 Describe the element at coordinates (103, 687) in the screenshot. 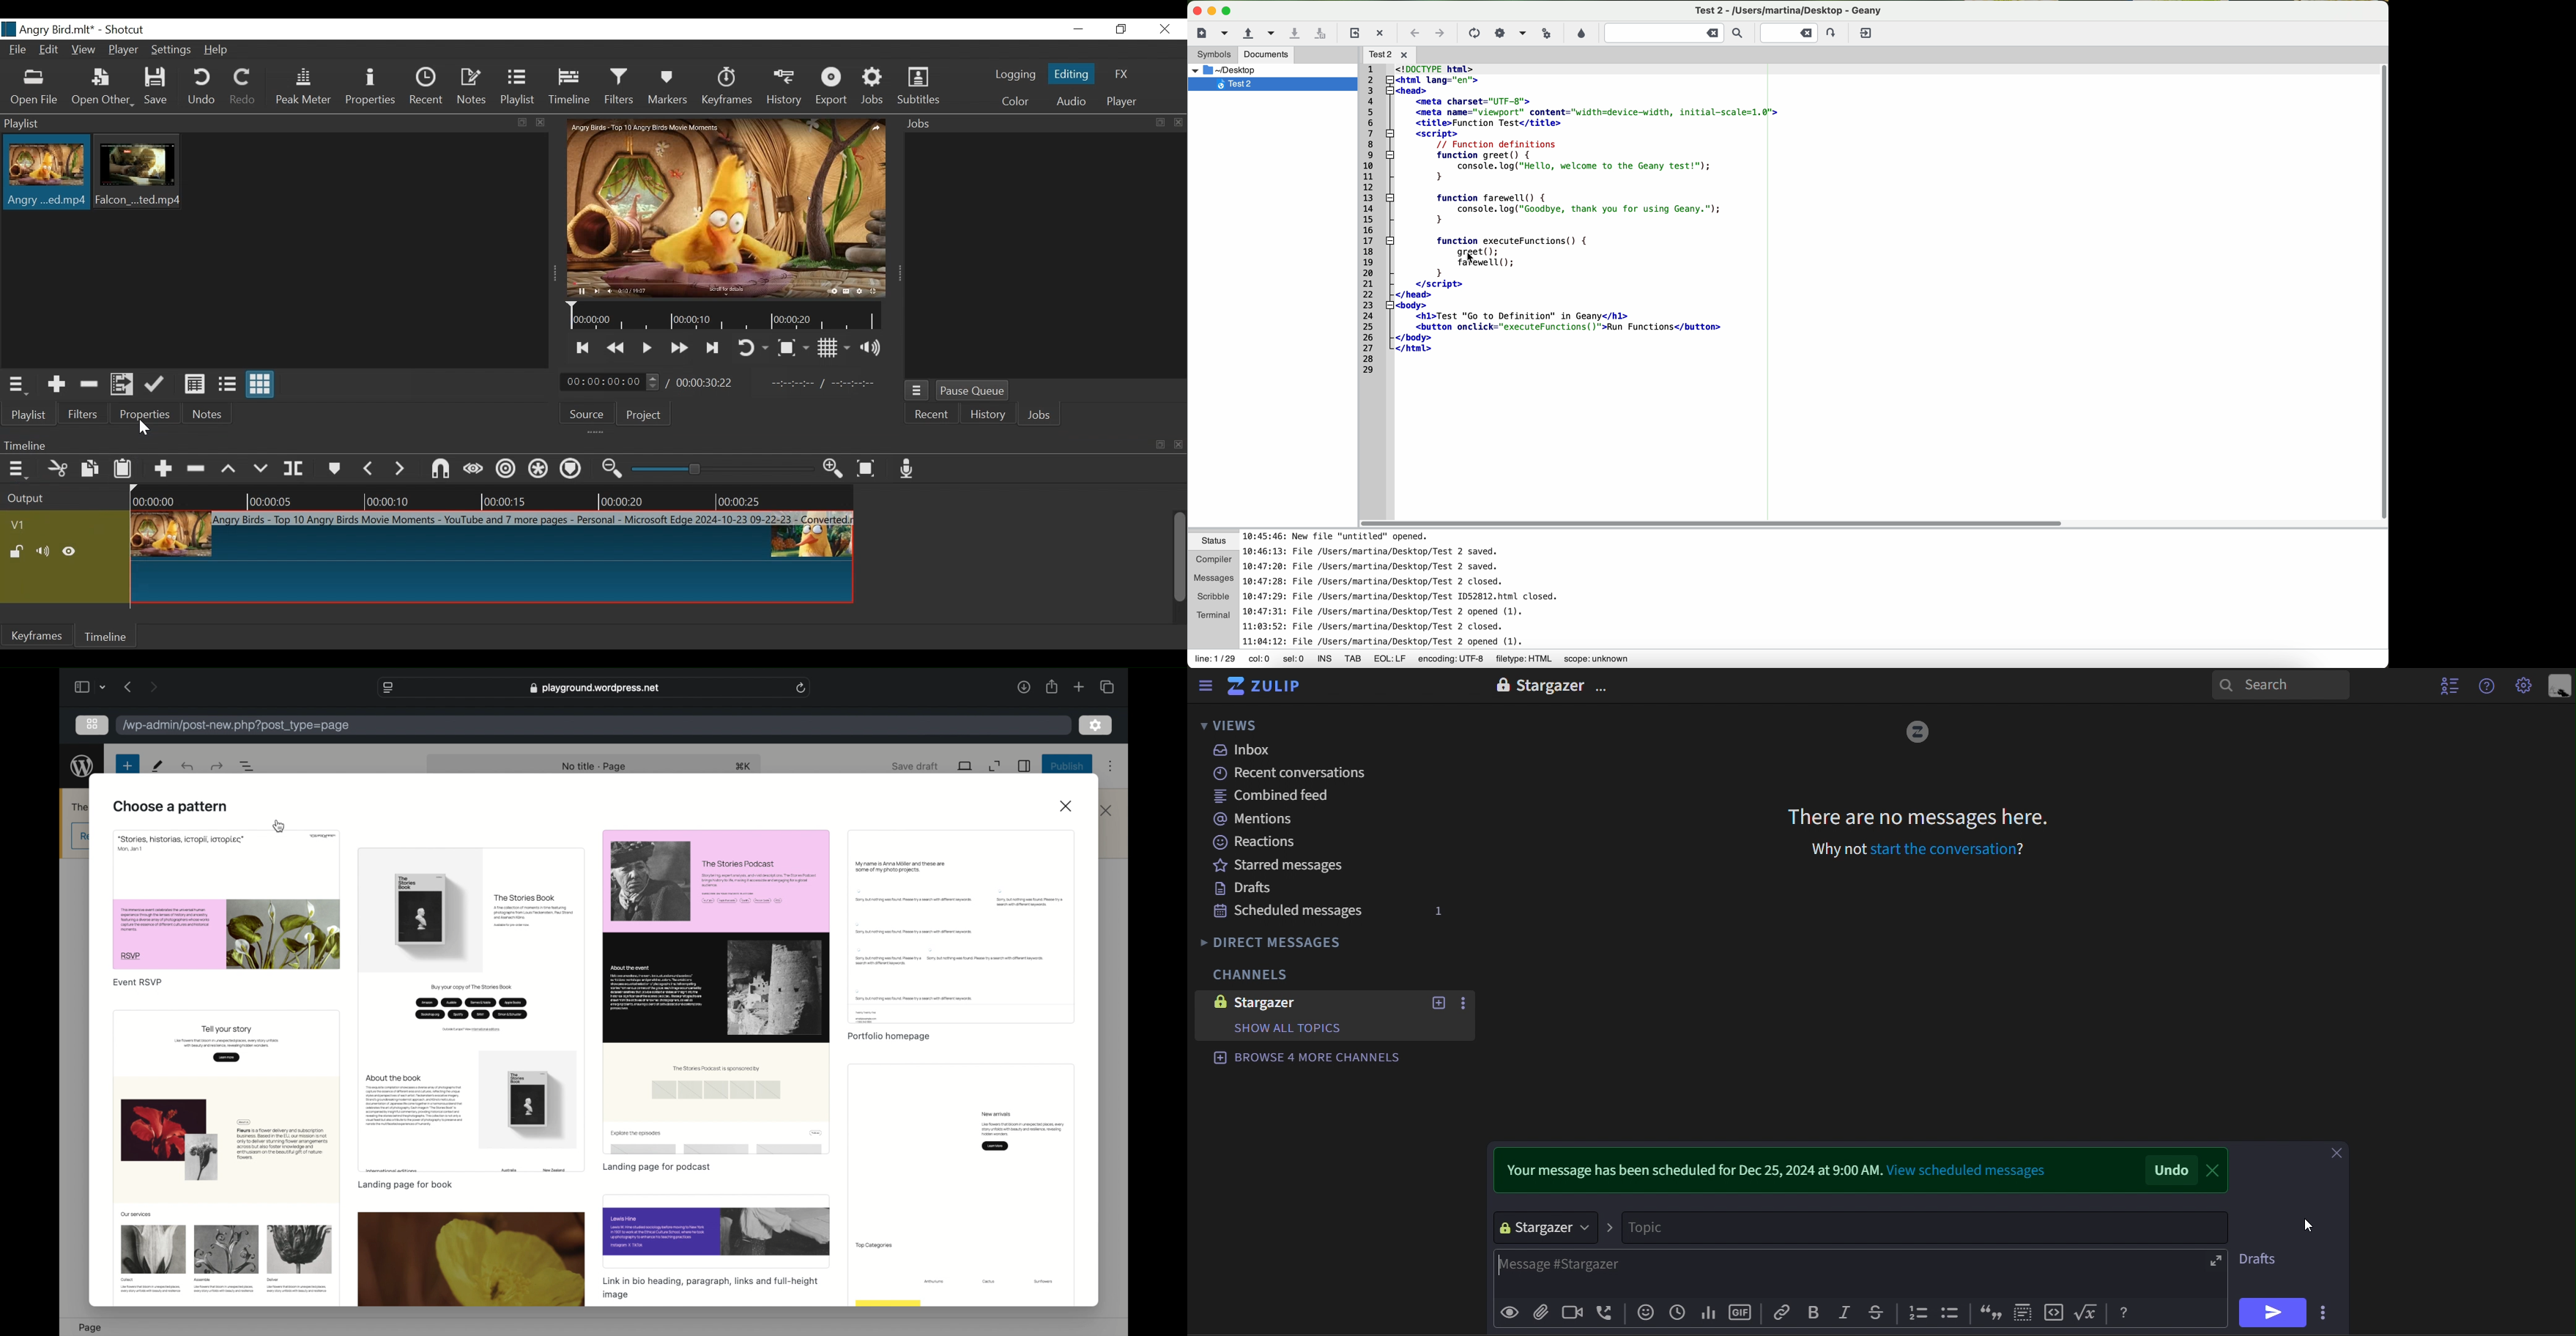

I see `dropdown` at that location.